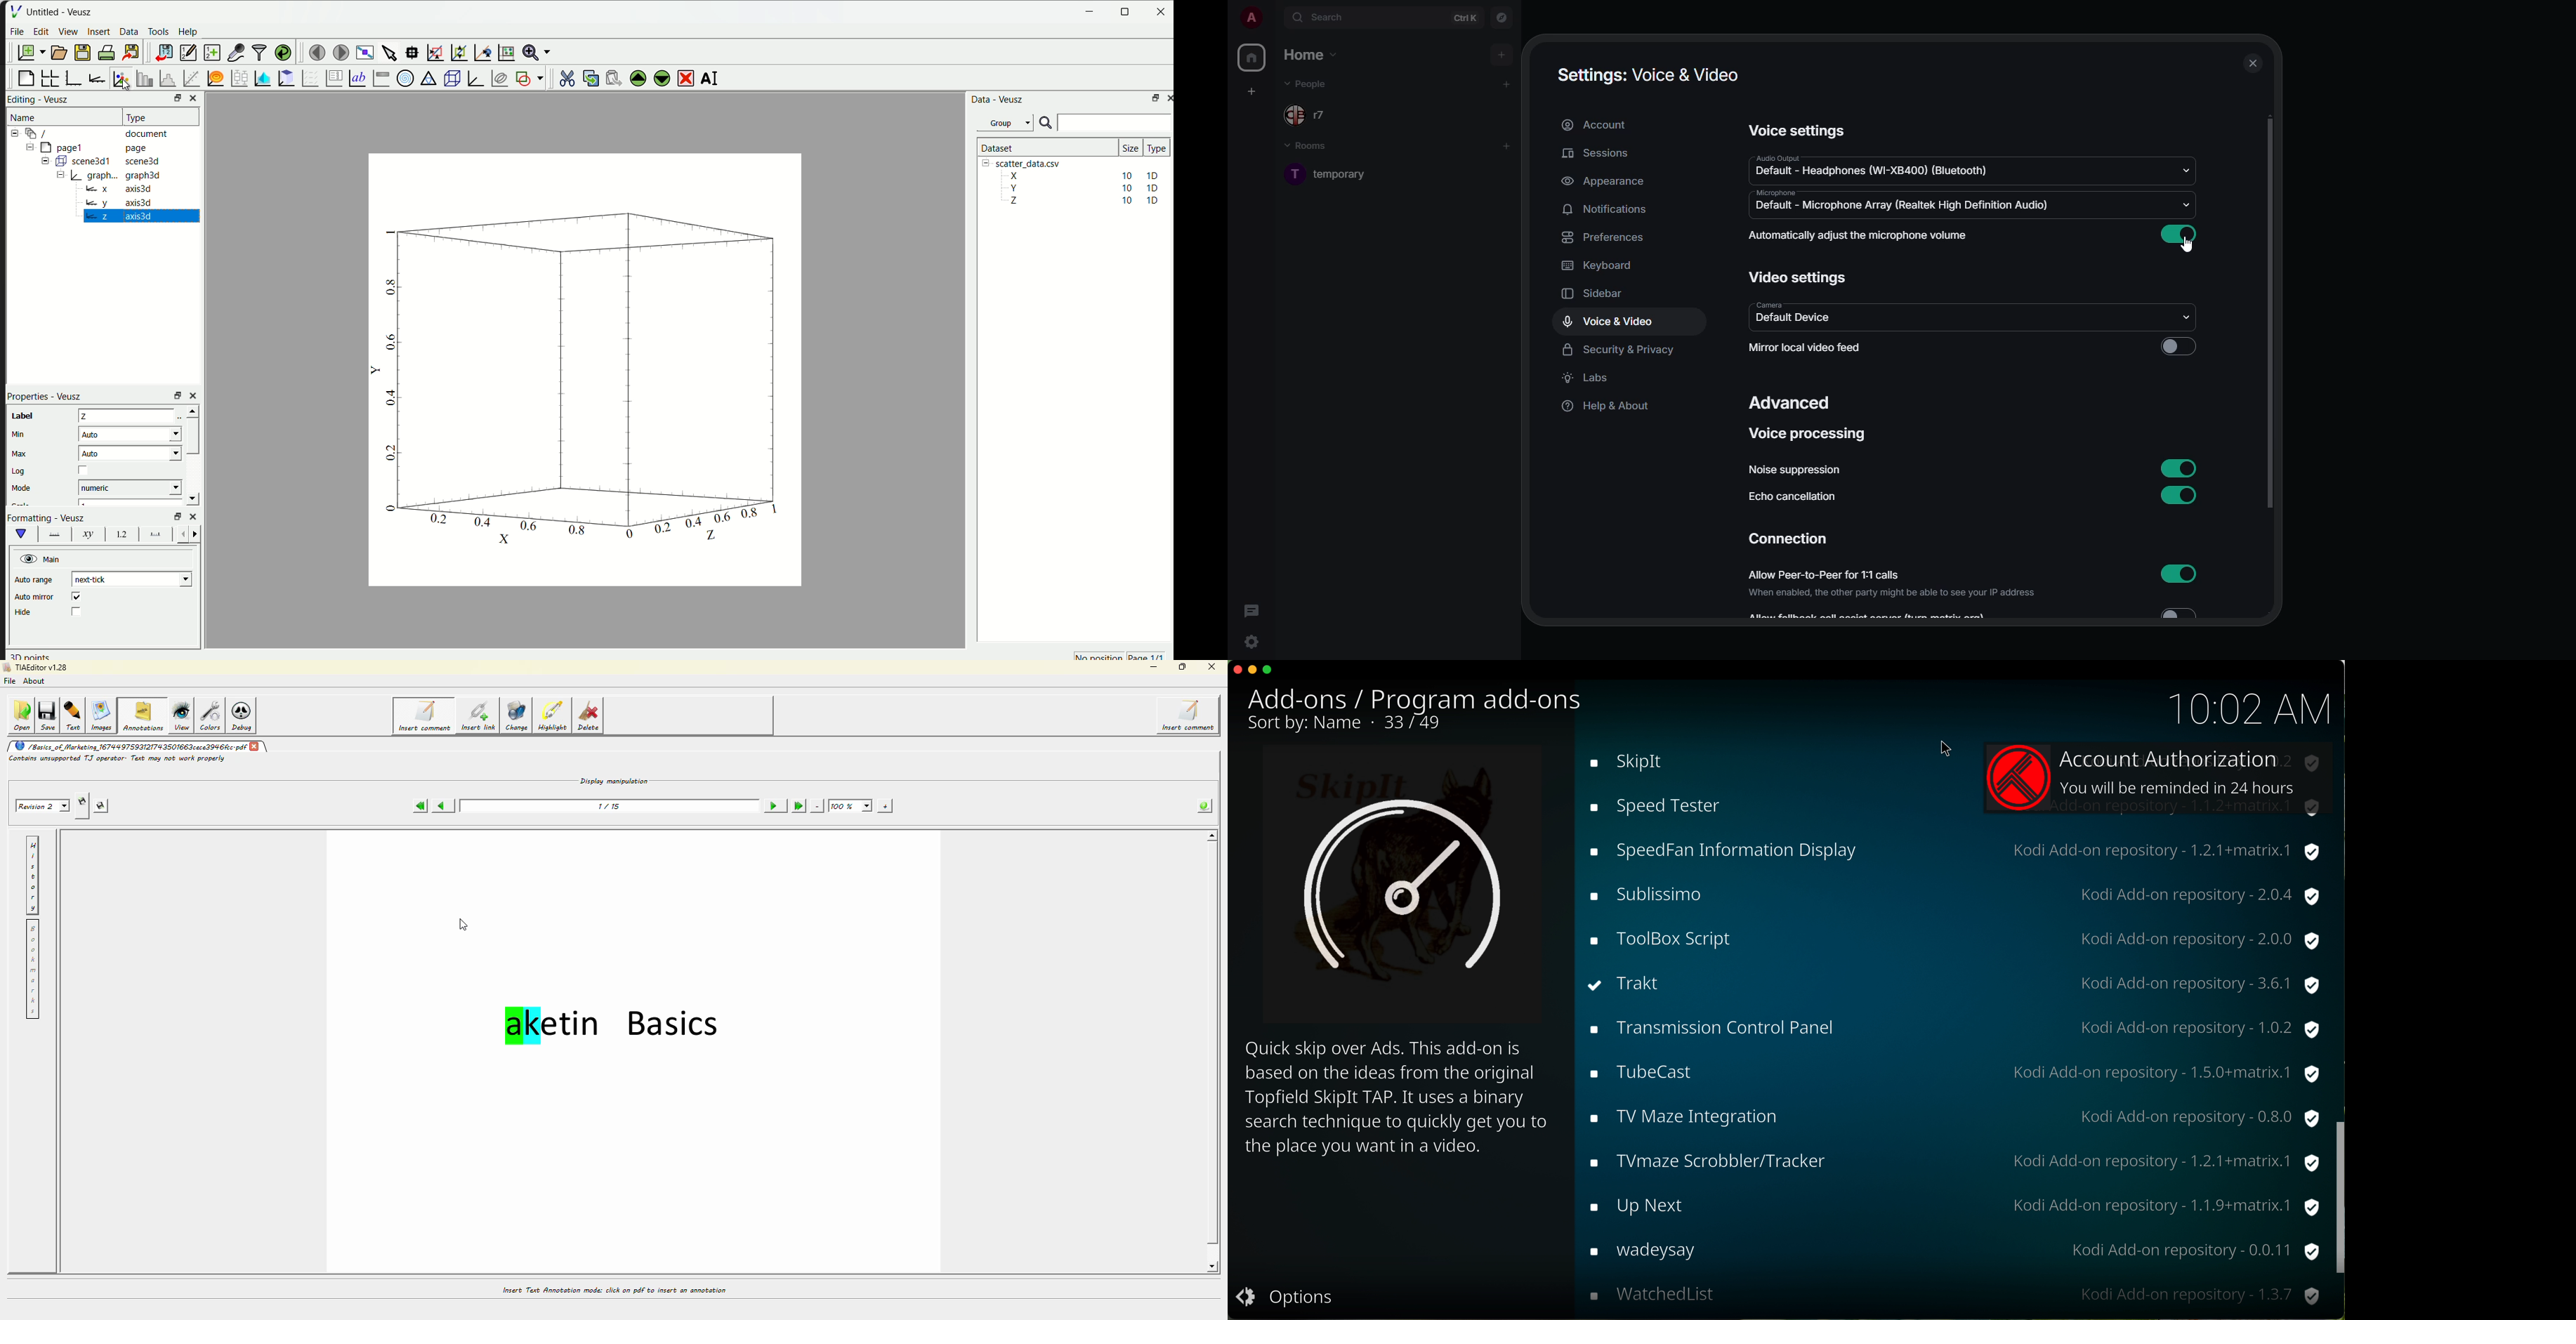  I want to click on noise suppression, so click(1797, 469).